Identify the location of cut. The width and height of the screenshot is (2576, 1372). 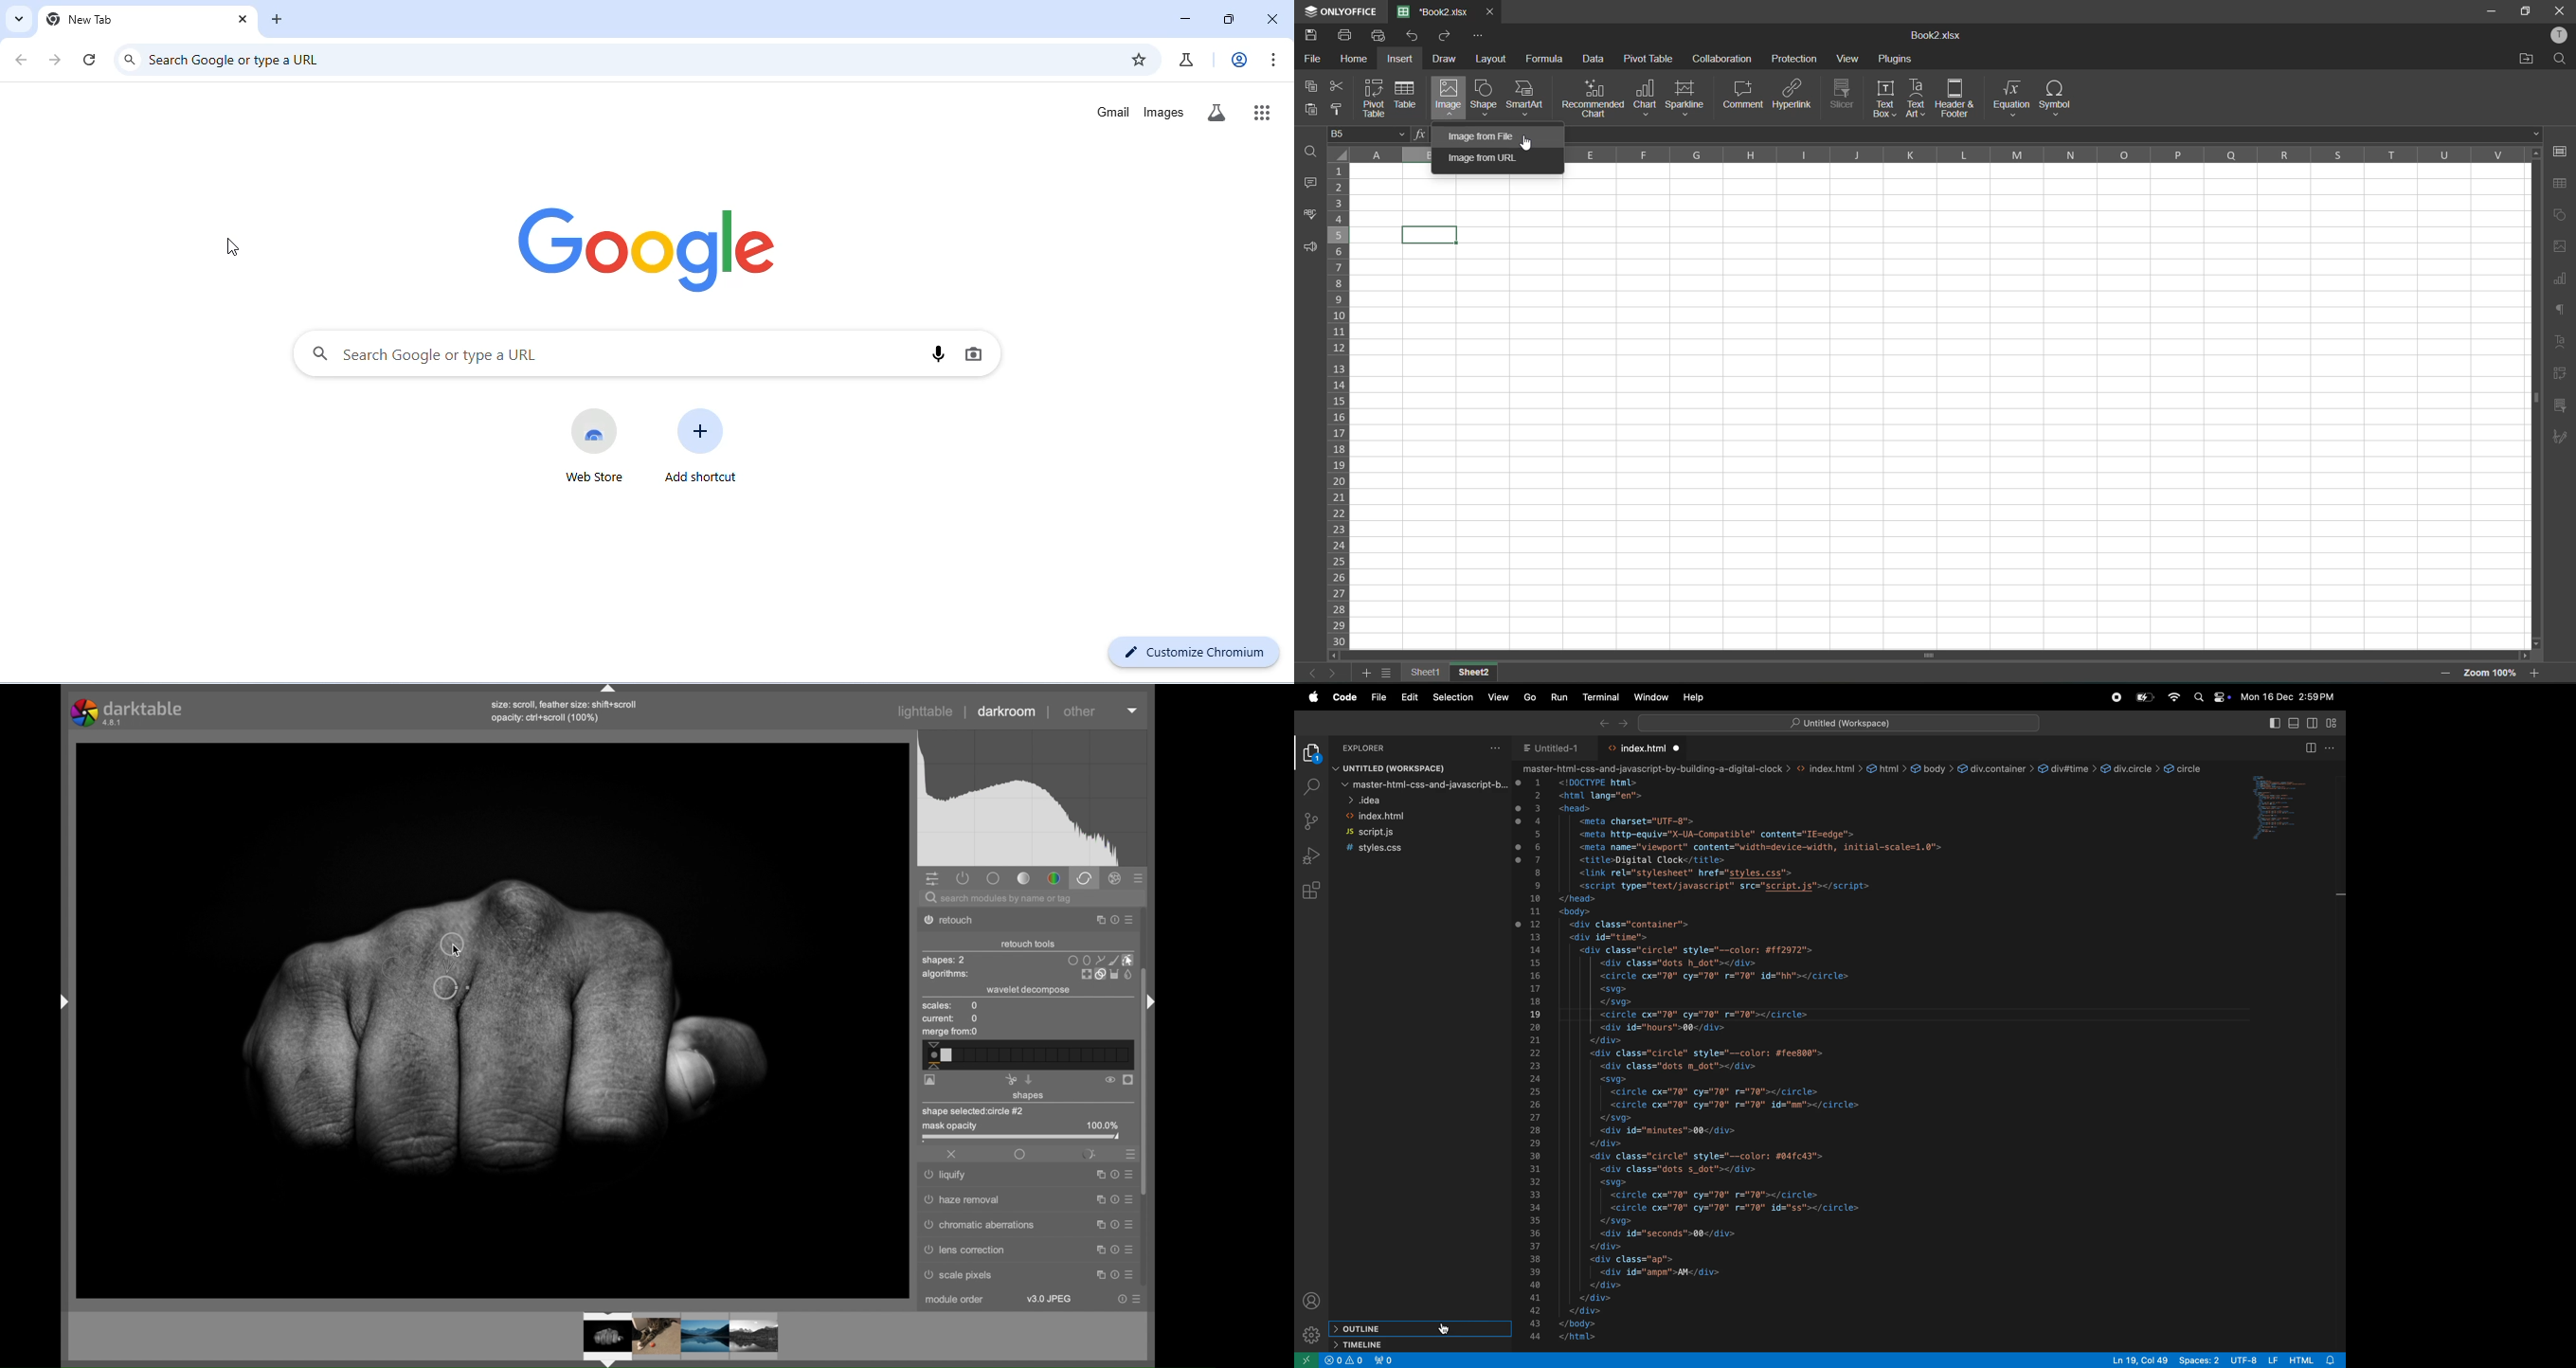
(1011, 1079).